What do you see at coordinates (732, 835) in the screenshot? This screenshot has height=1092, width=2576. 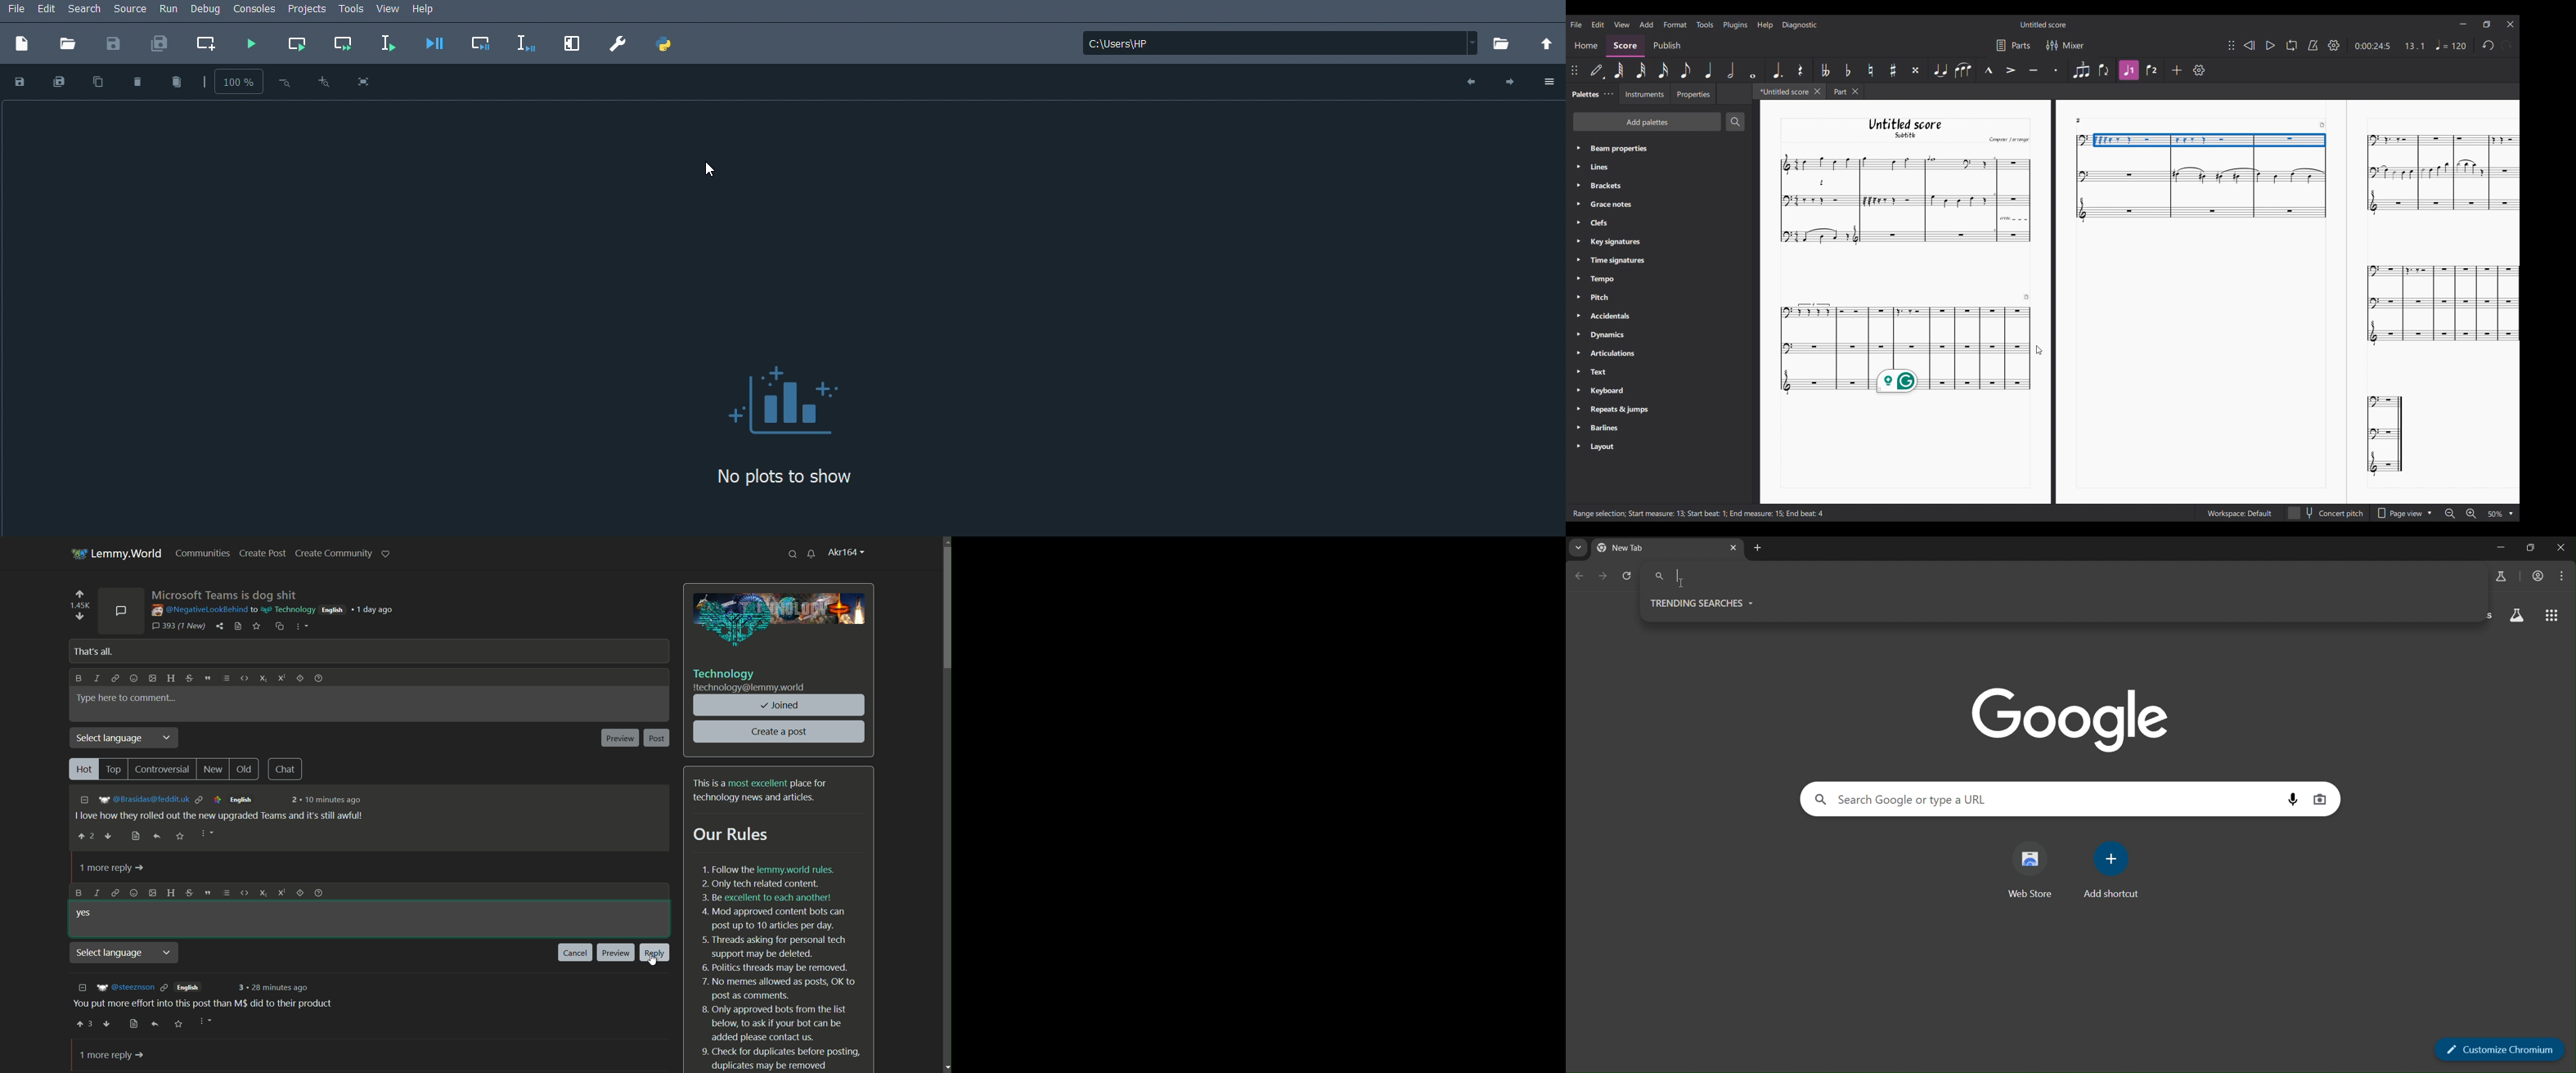 I see `our rules` at bounding box center [732, 835].